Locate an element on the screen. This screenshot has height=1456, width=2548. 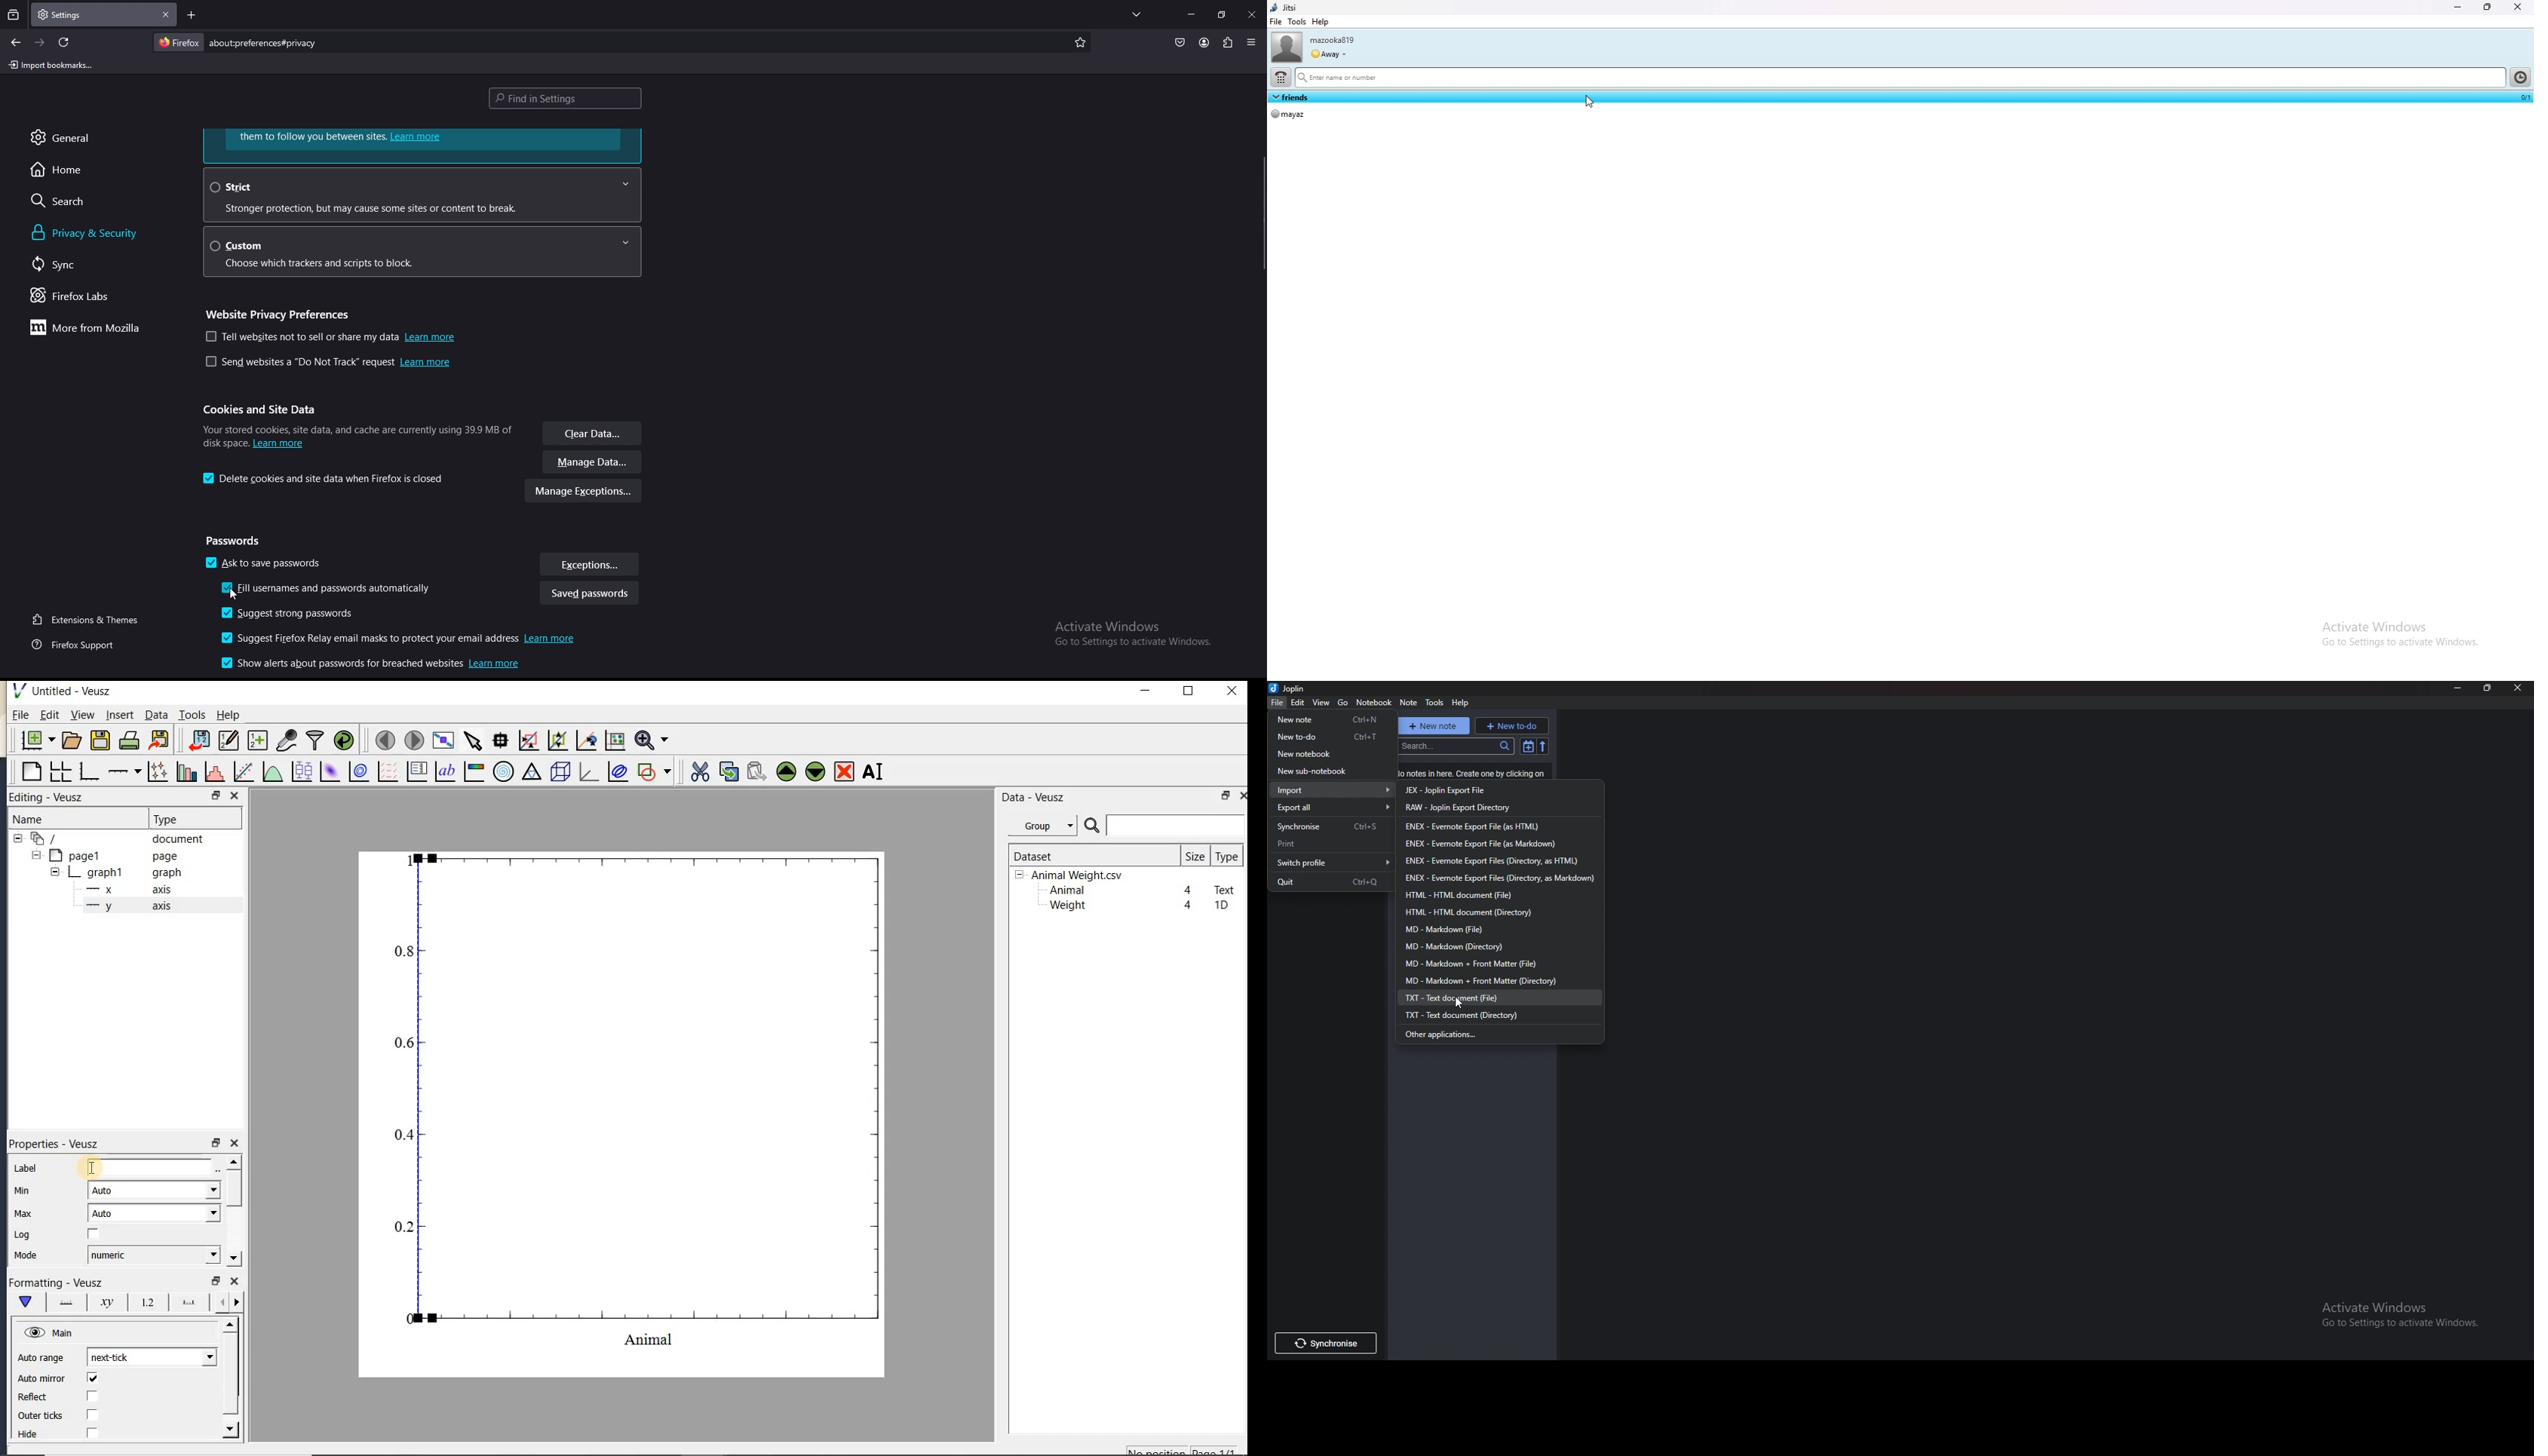
New note is located at coordinates (1331, 720).